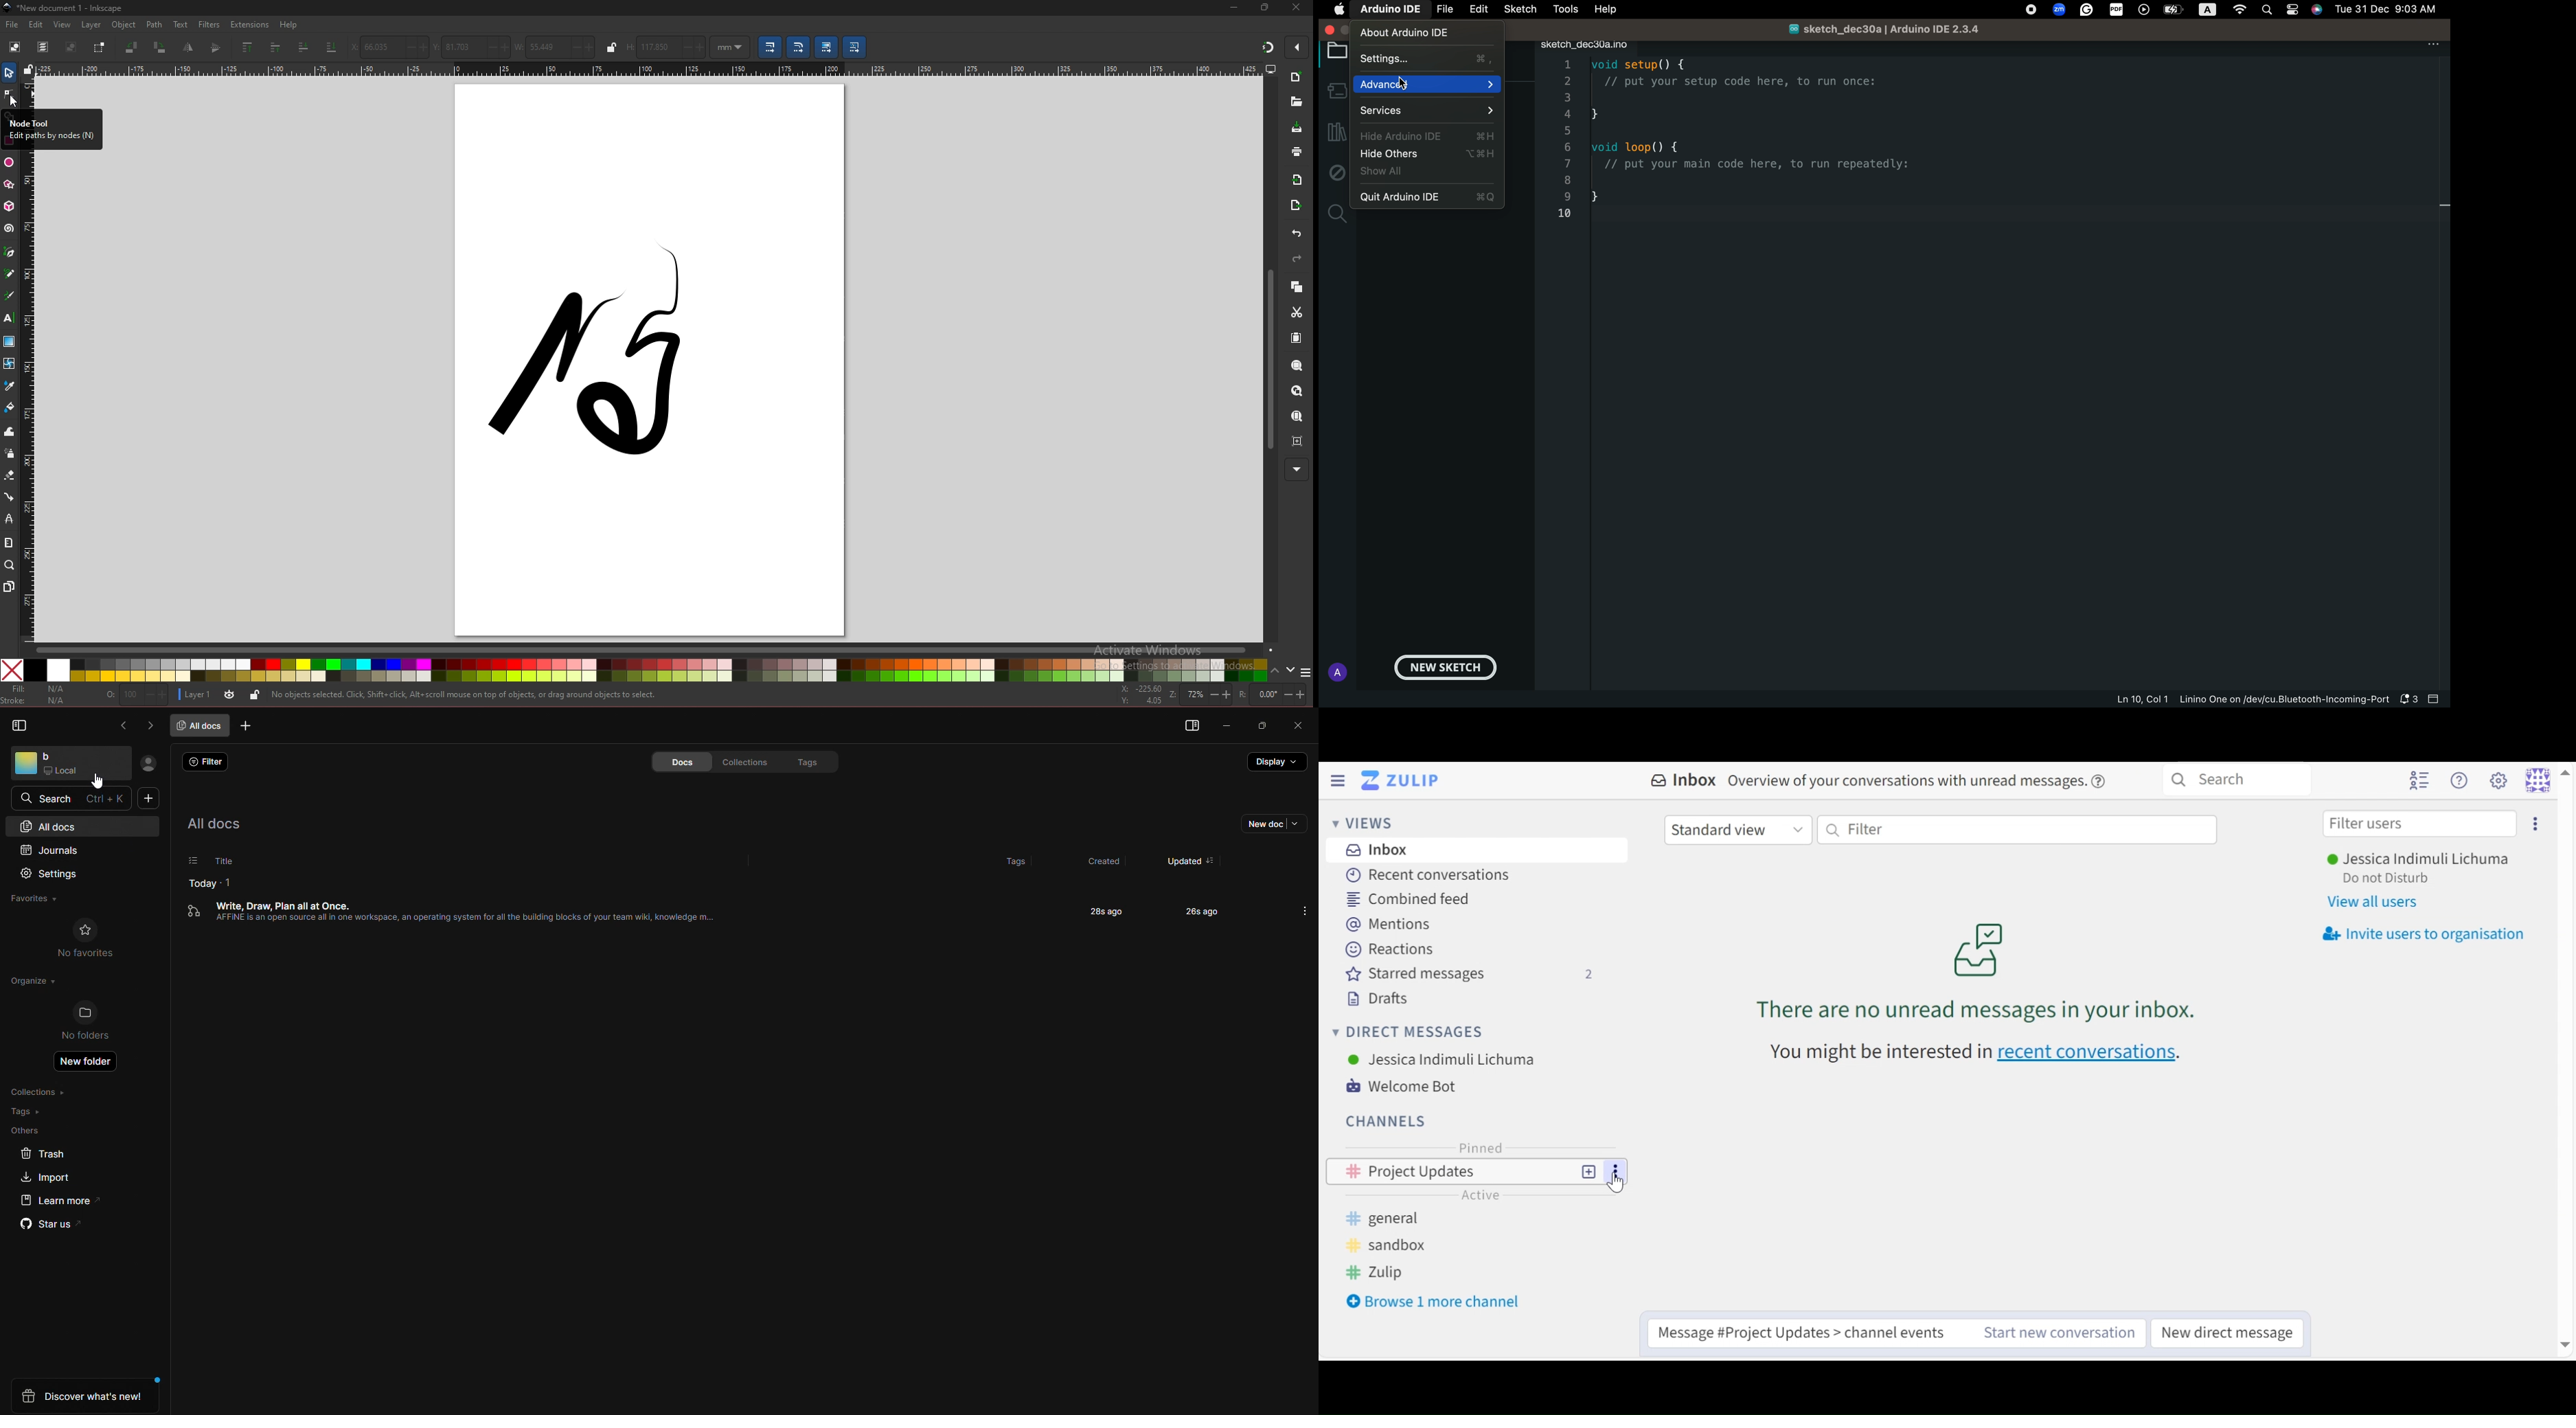 This screenshot has width=2576, height=1428. Describe the element at coordinates (1737, 829) in the screenshot. I see `Standard View` at that location.